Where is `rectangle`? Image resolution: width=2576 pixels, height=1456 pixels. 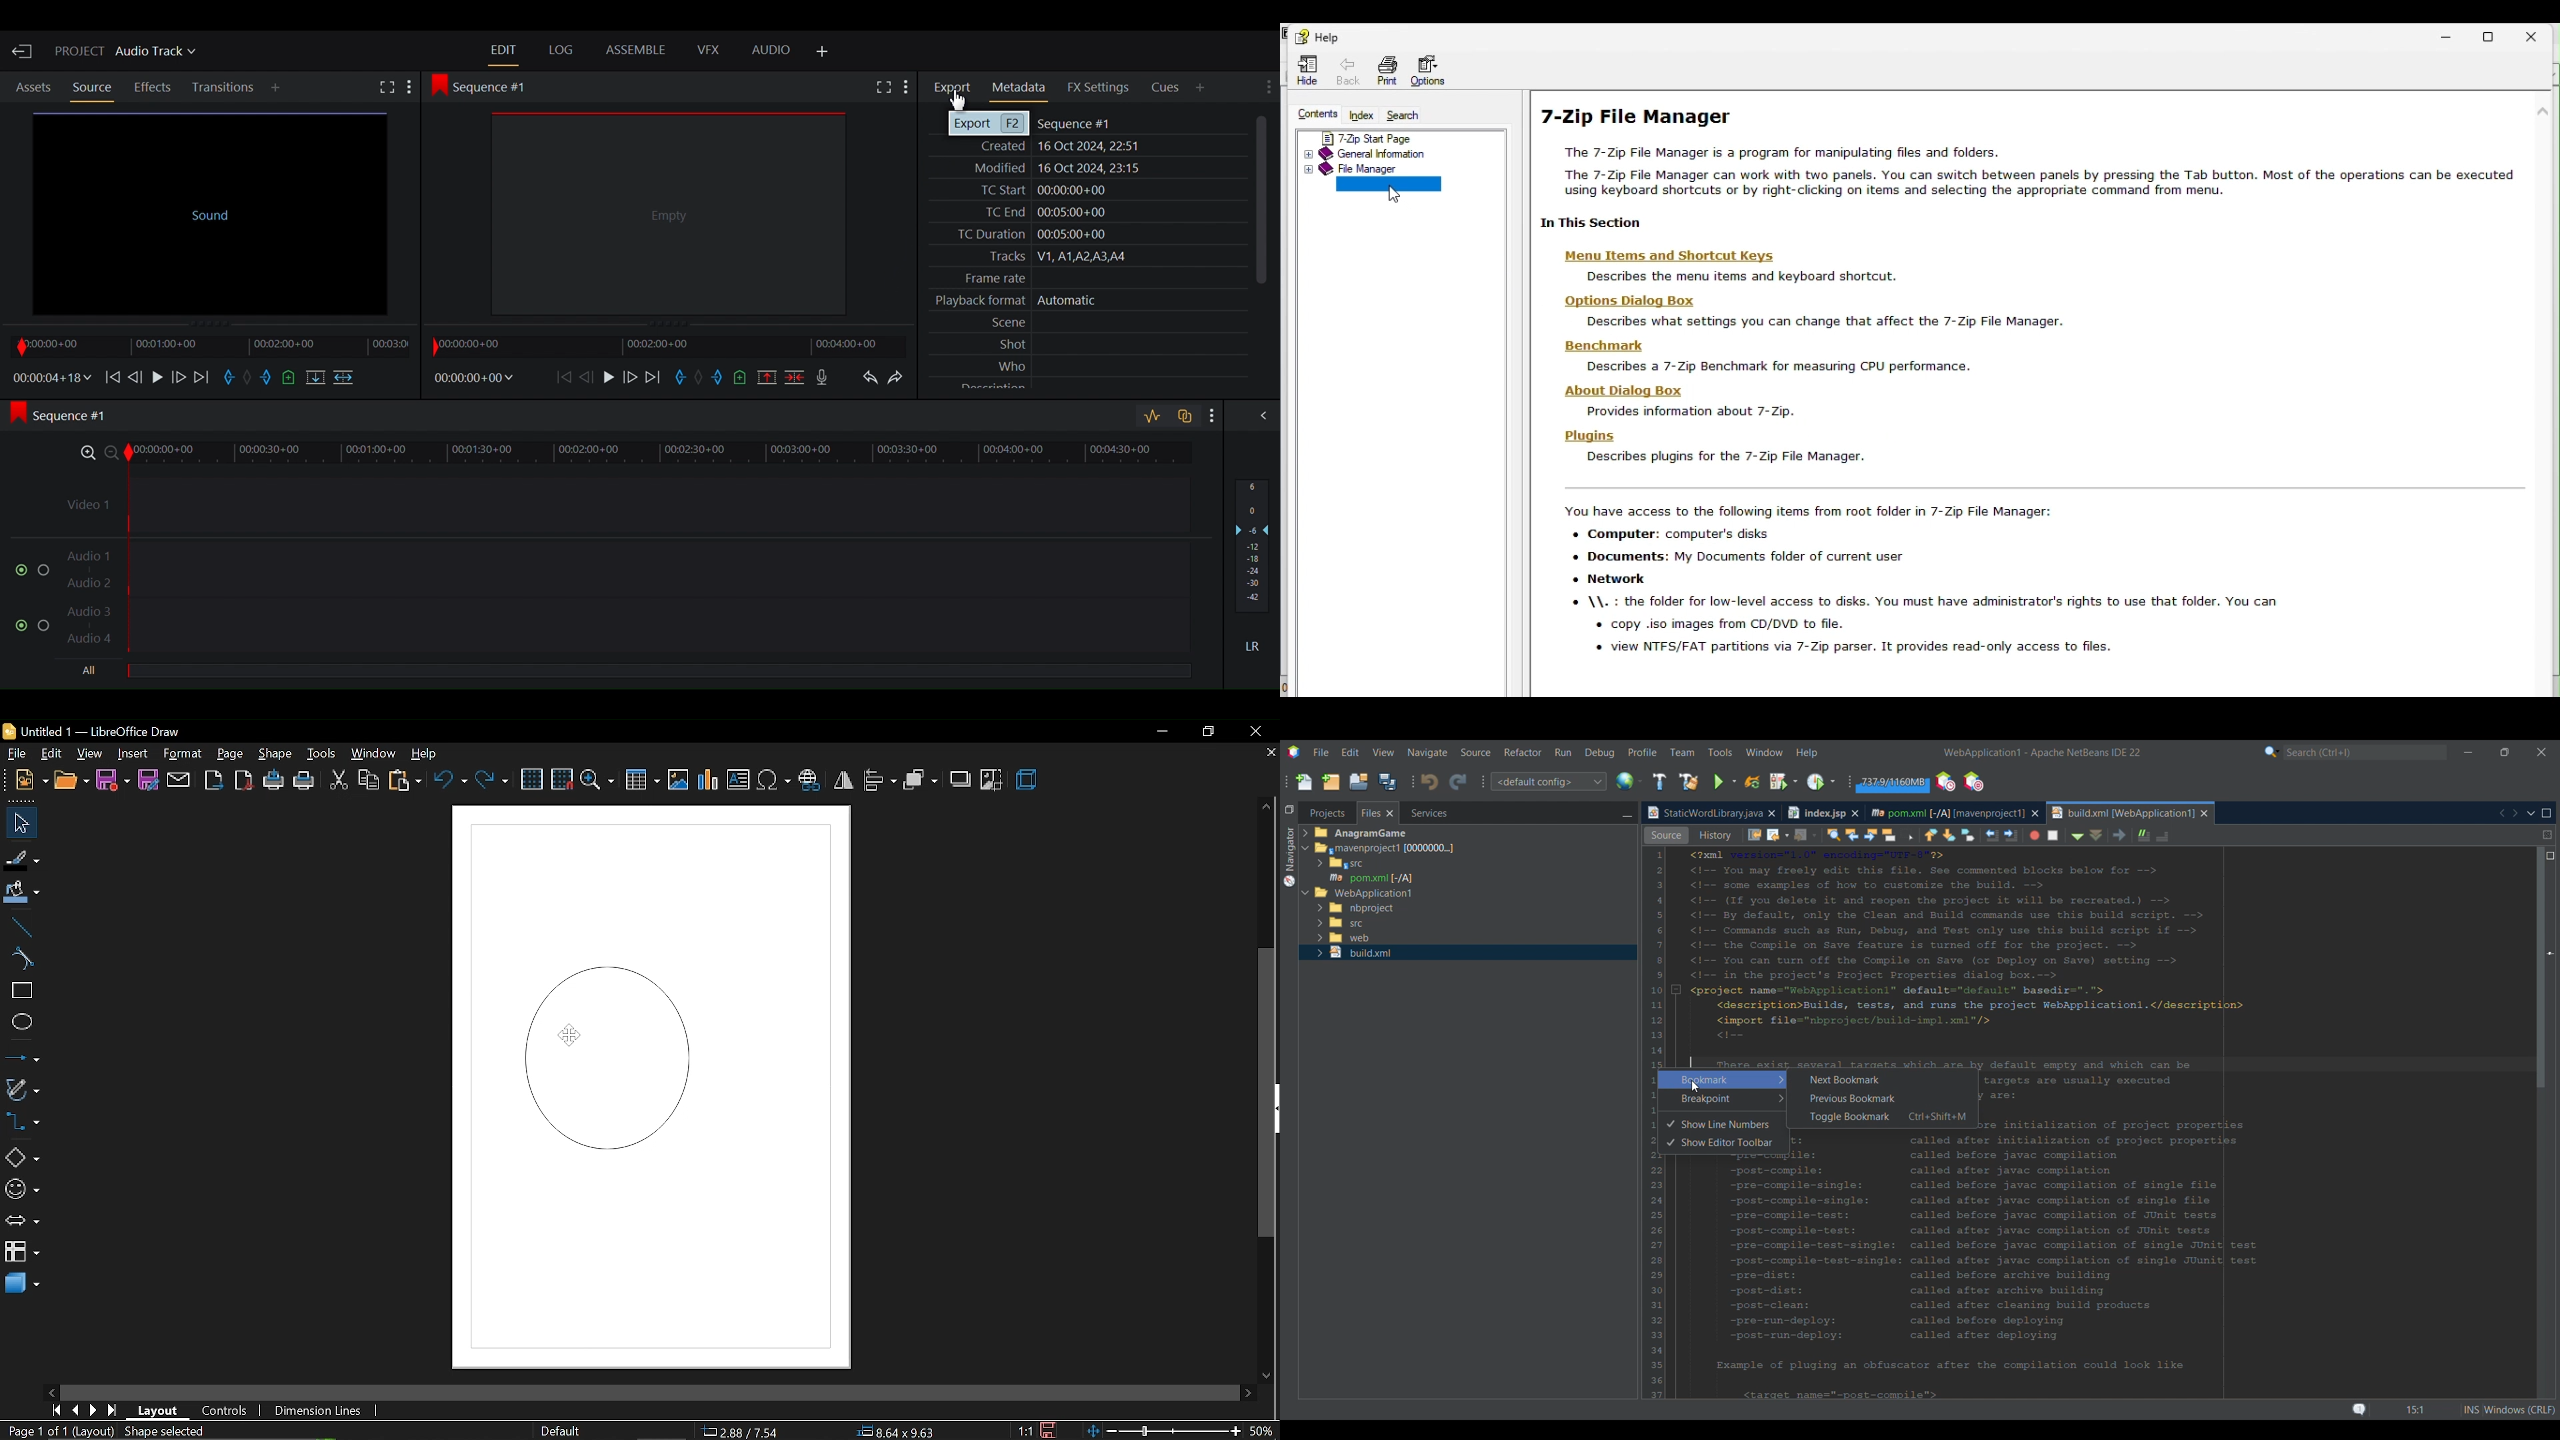 rectangle is located at coordinates (21, 992).